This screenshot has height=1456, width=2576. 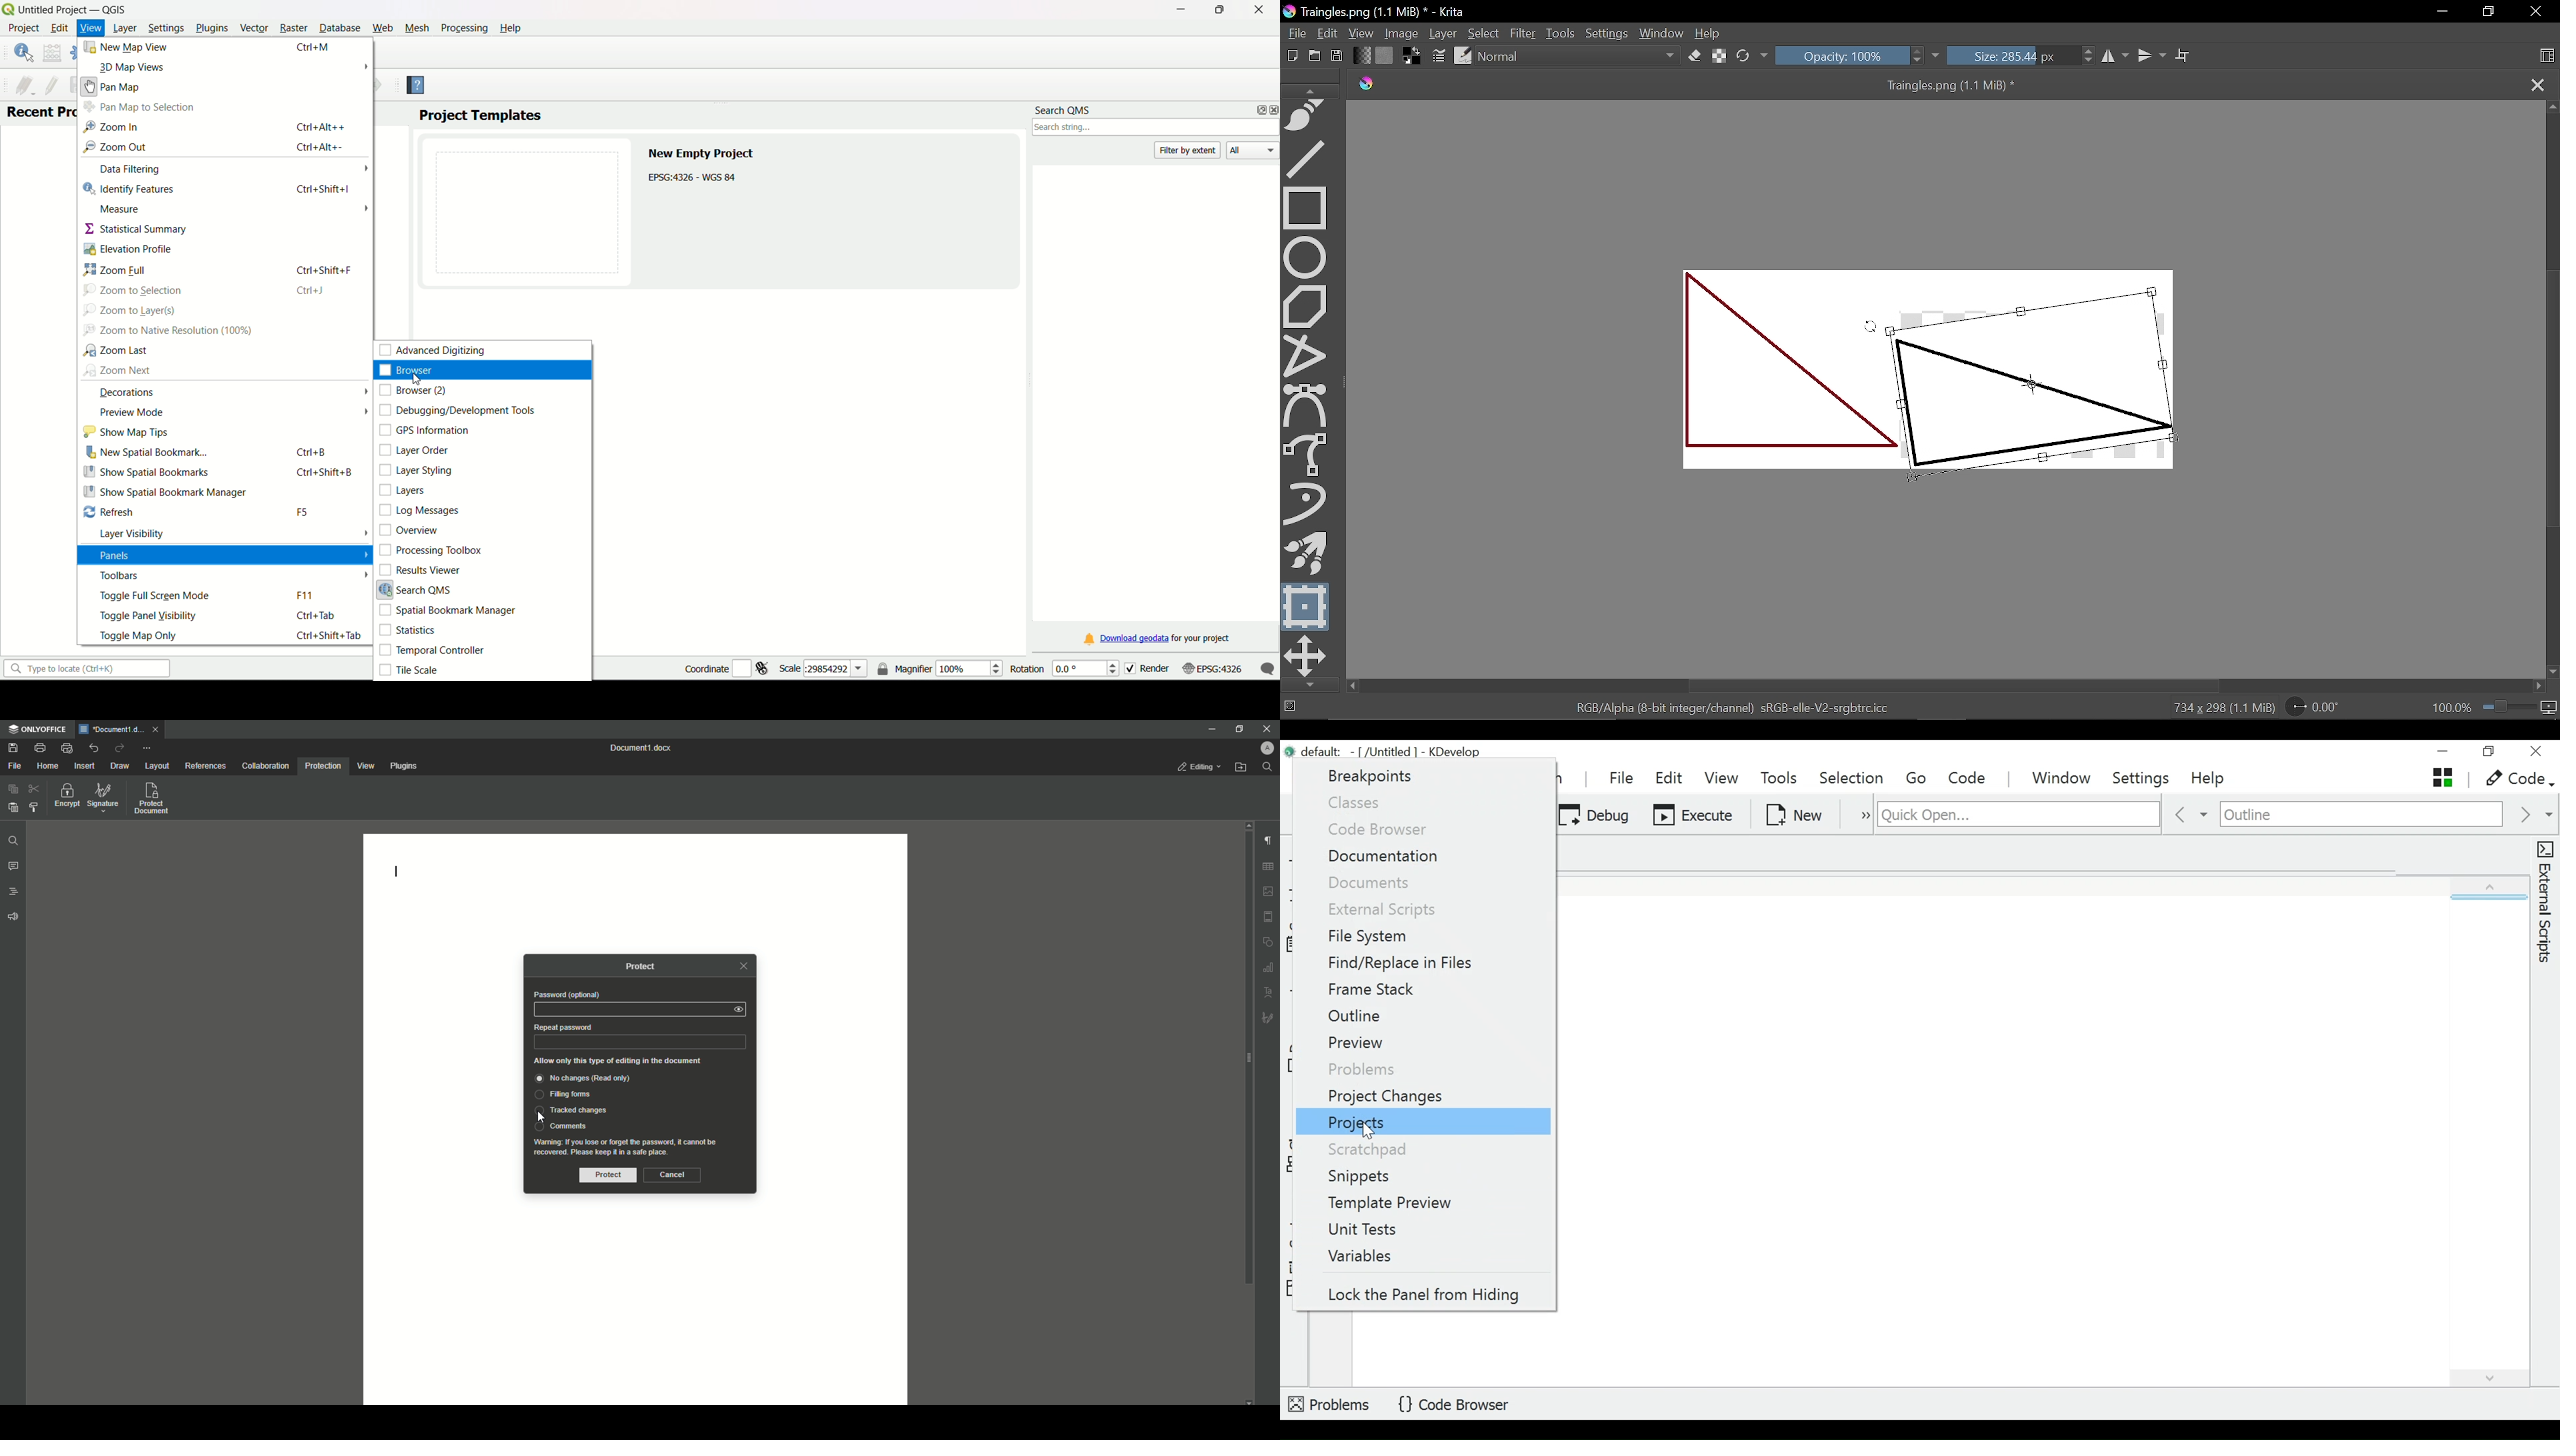 What do you see at coordinates (1708, 34) in the screenshot?
I see `Help` at bounding box center [1708, 34].